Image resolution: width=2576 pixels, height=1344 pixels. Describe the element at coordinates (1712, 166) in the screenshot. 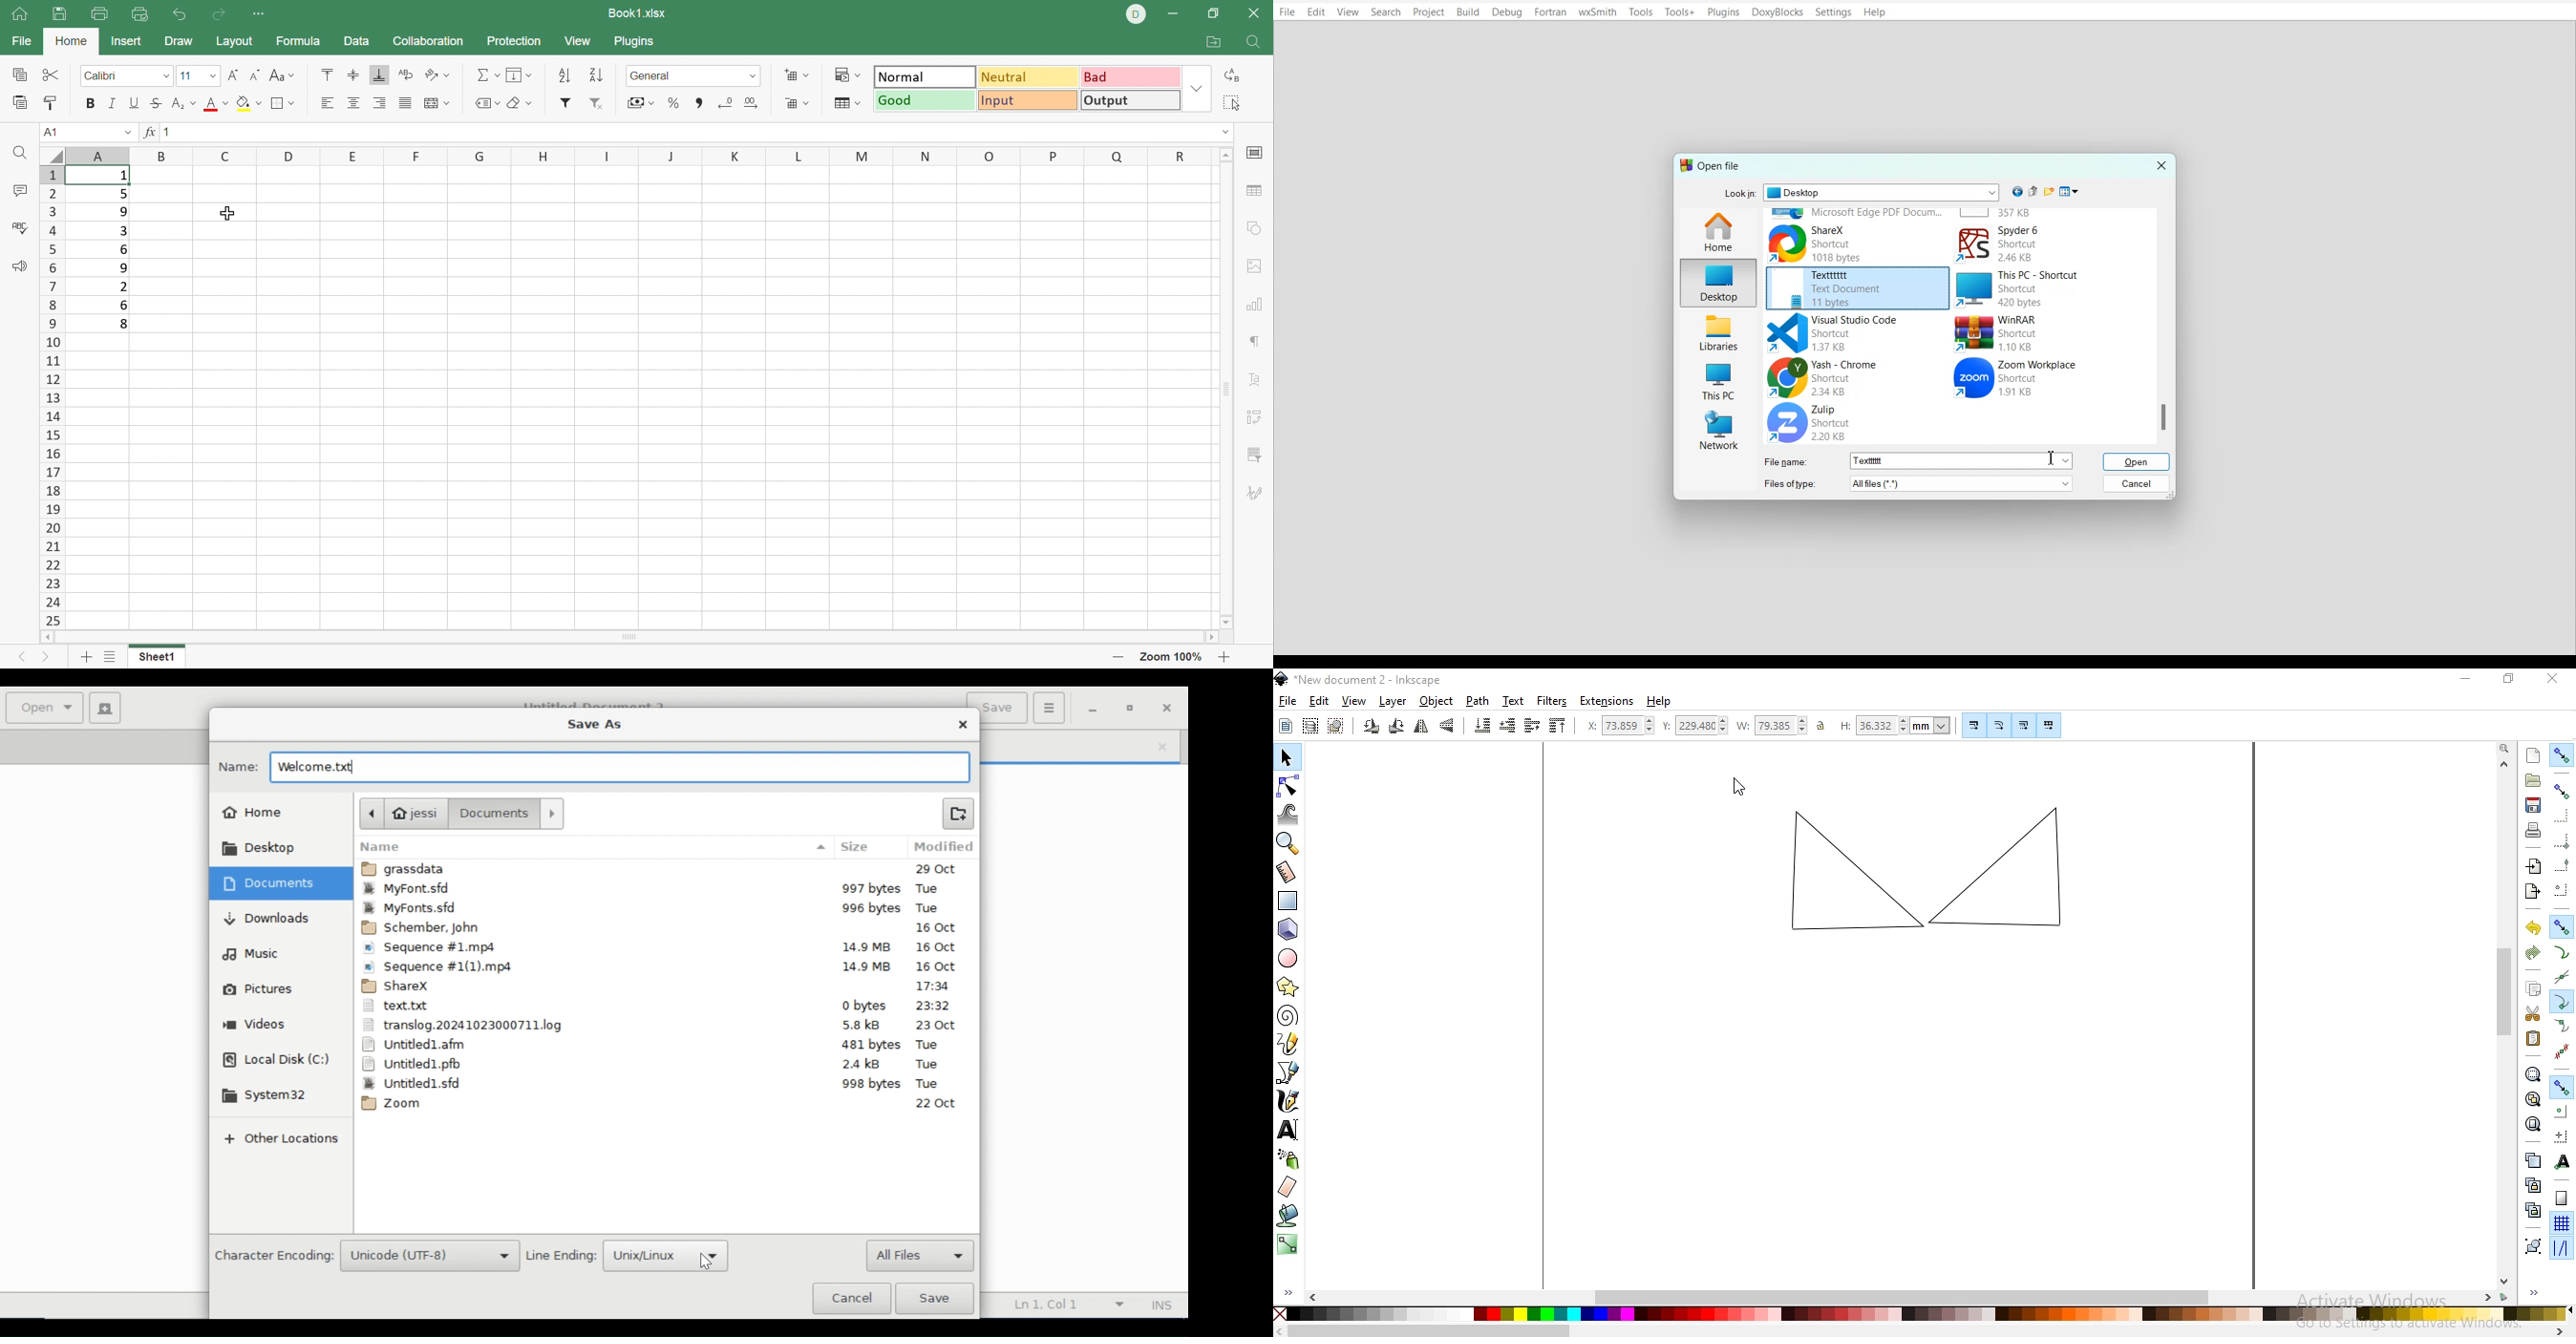

I see `Text` at that location.